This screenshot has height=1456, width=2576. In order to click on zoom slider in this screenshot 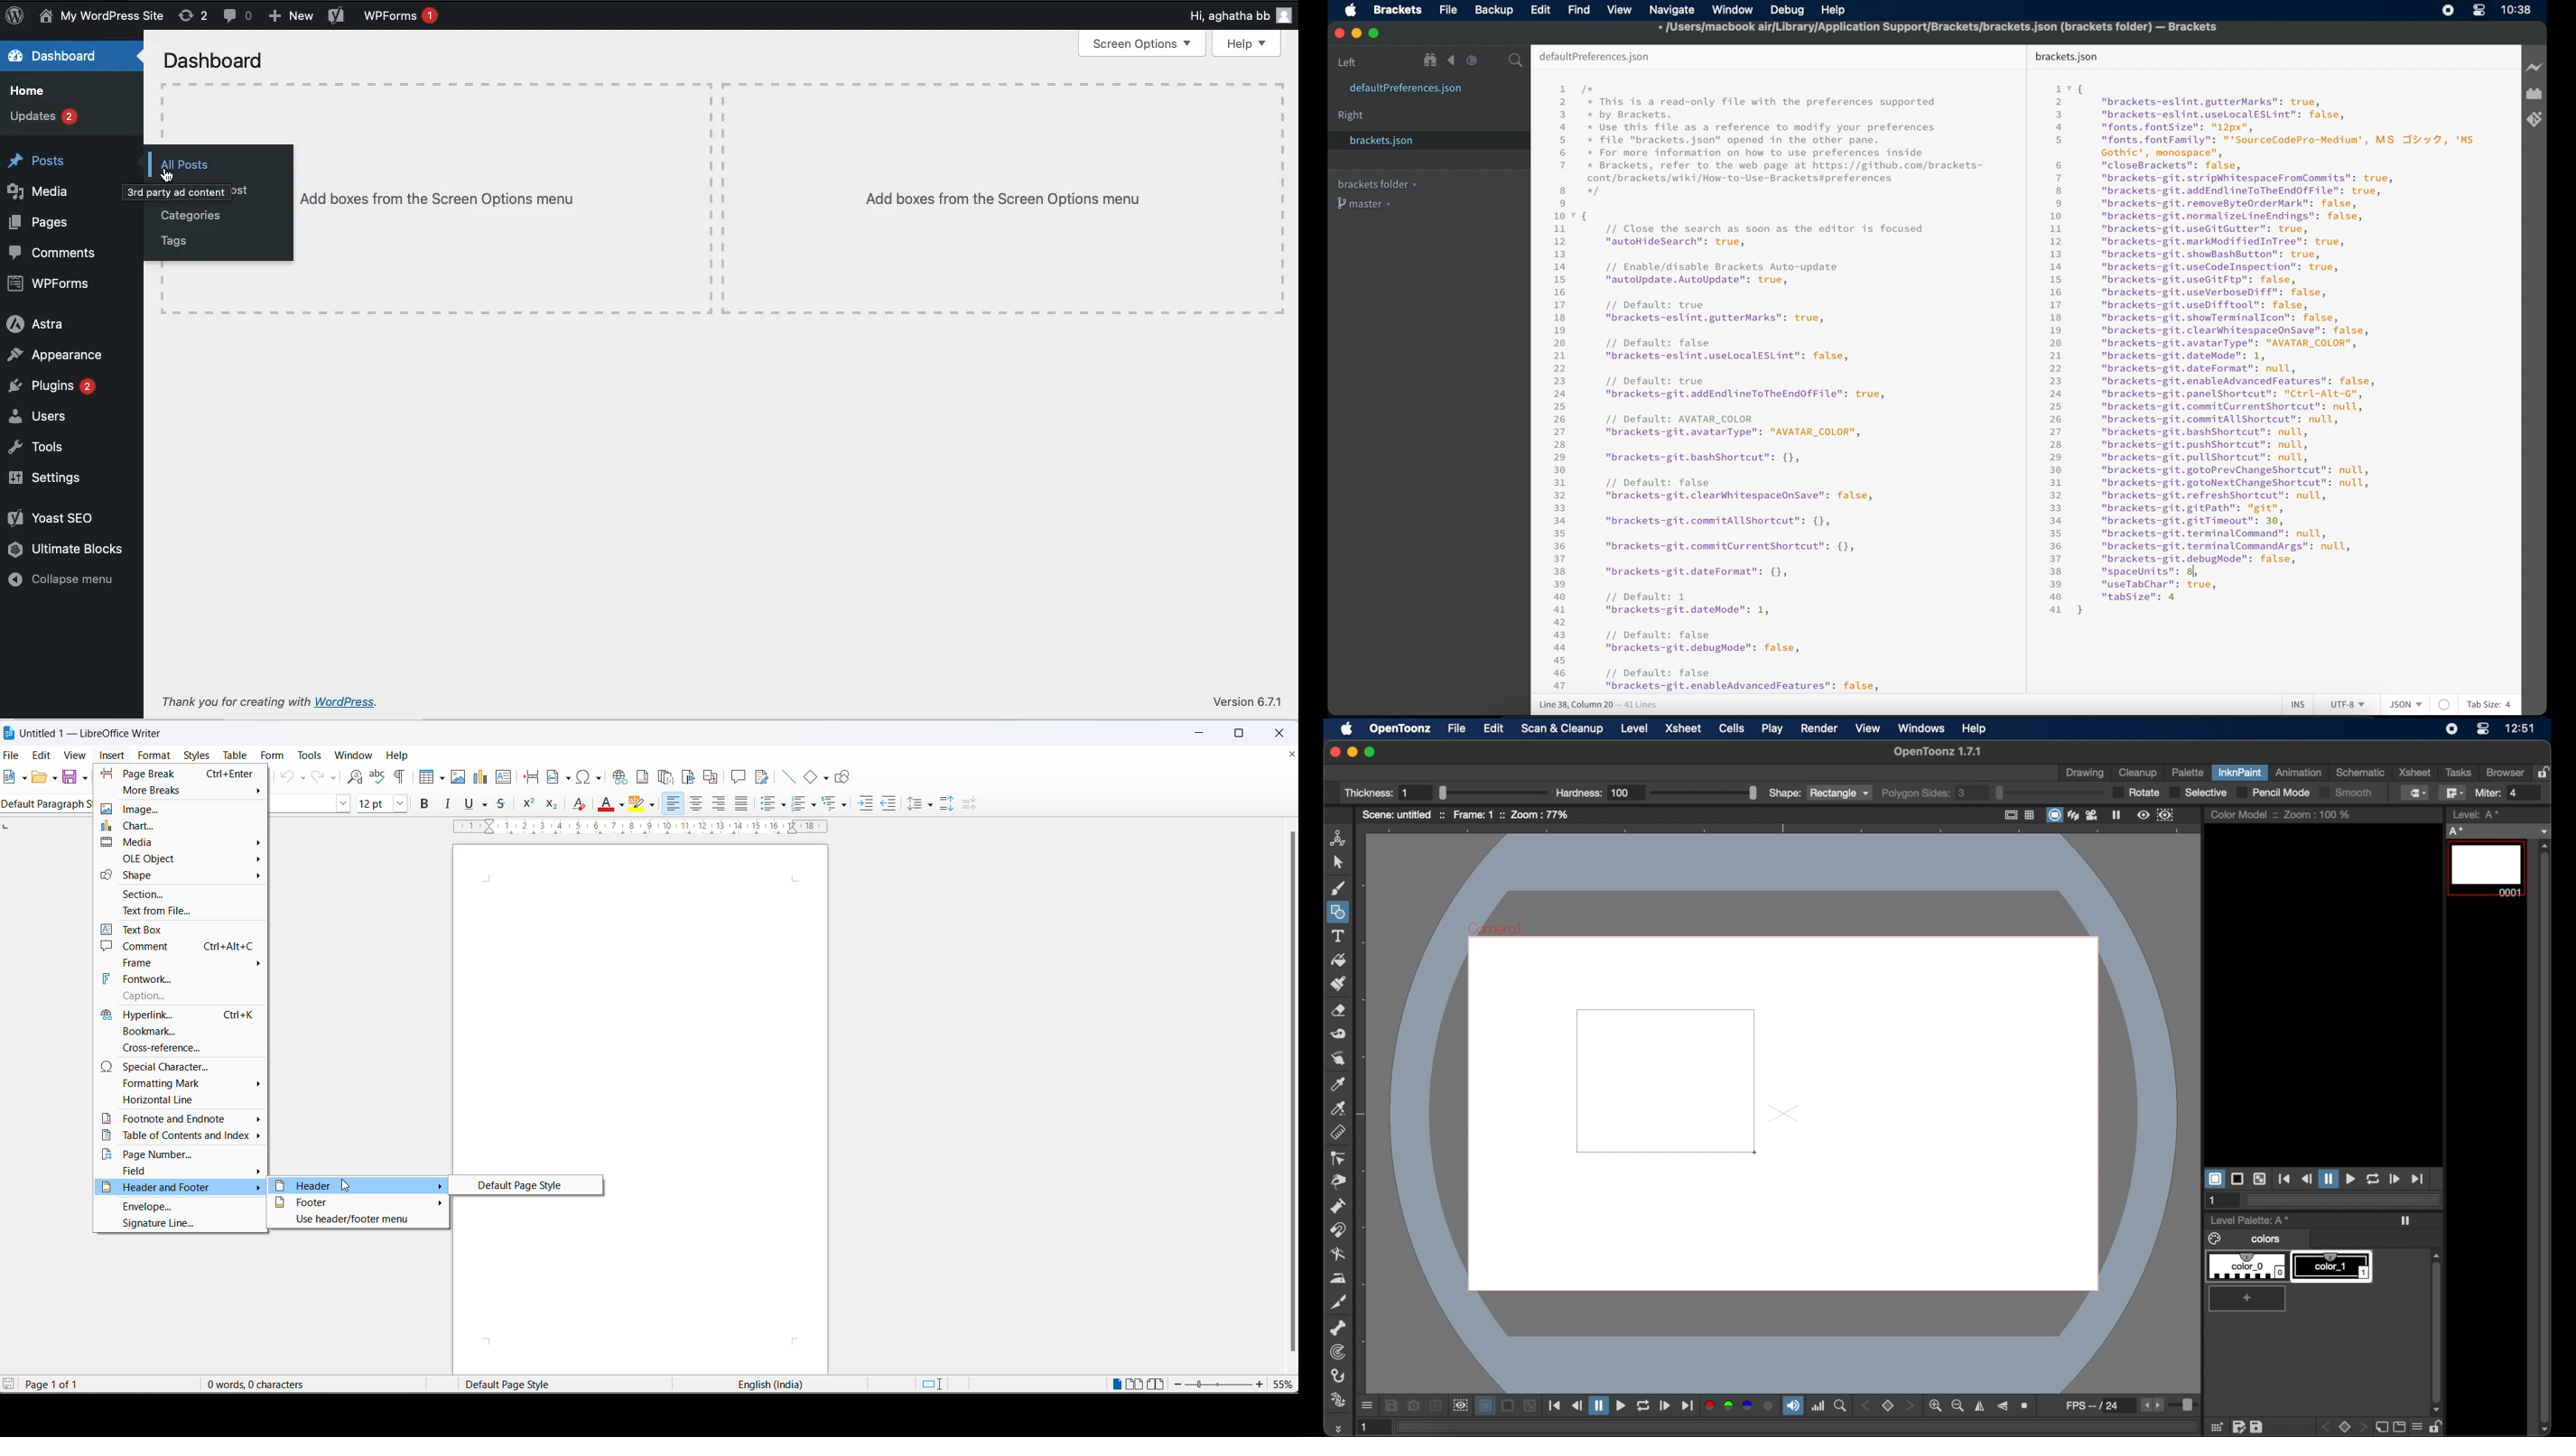, I will do `click(1220, 1386)`.